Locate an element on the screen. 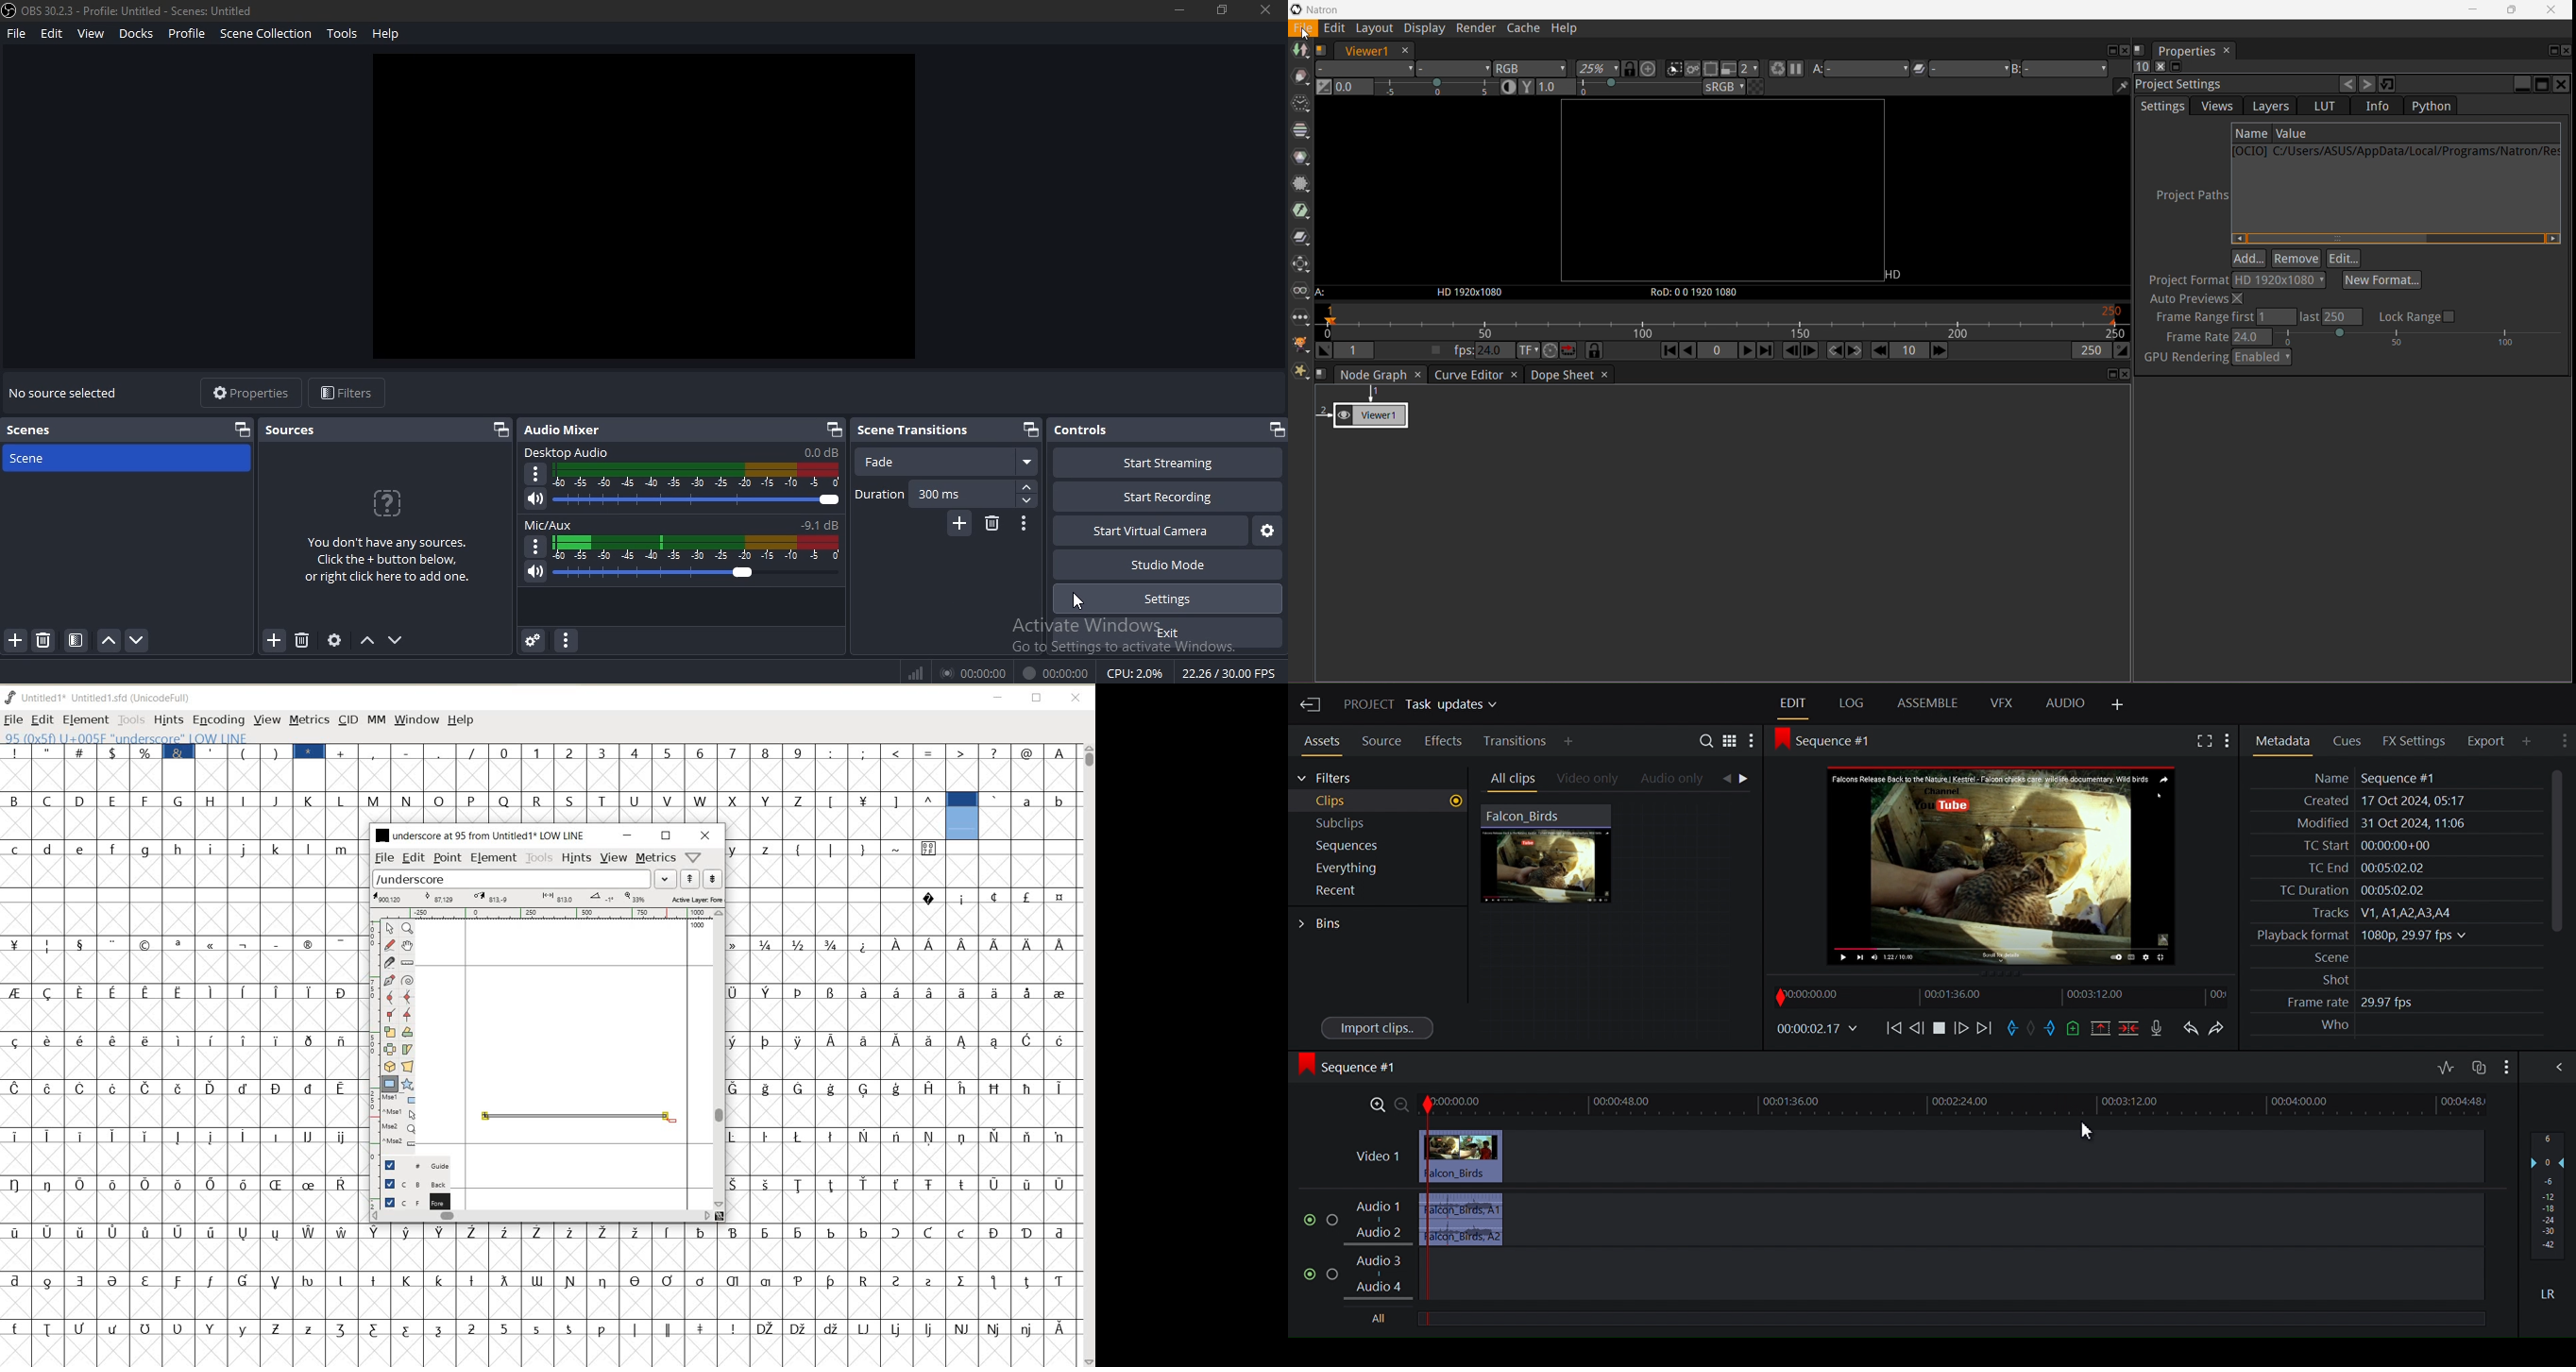 This screenshot has width=2576, height=1372. desktop audio is located at coordinates (679, 453).